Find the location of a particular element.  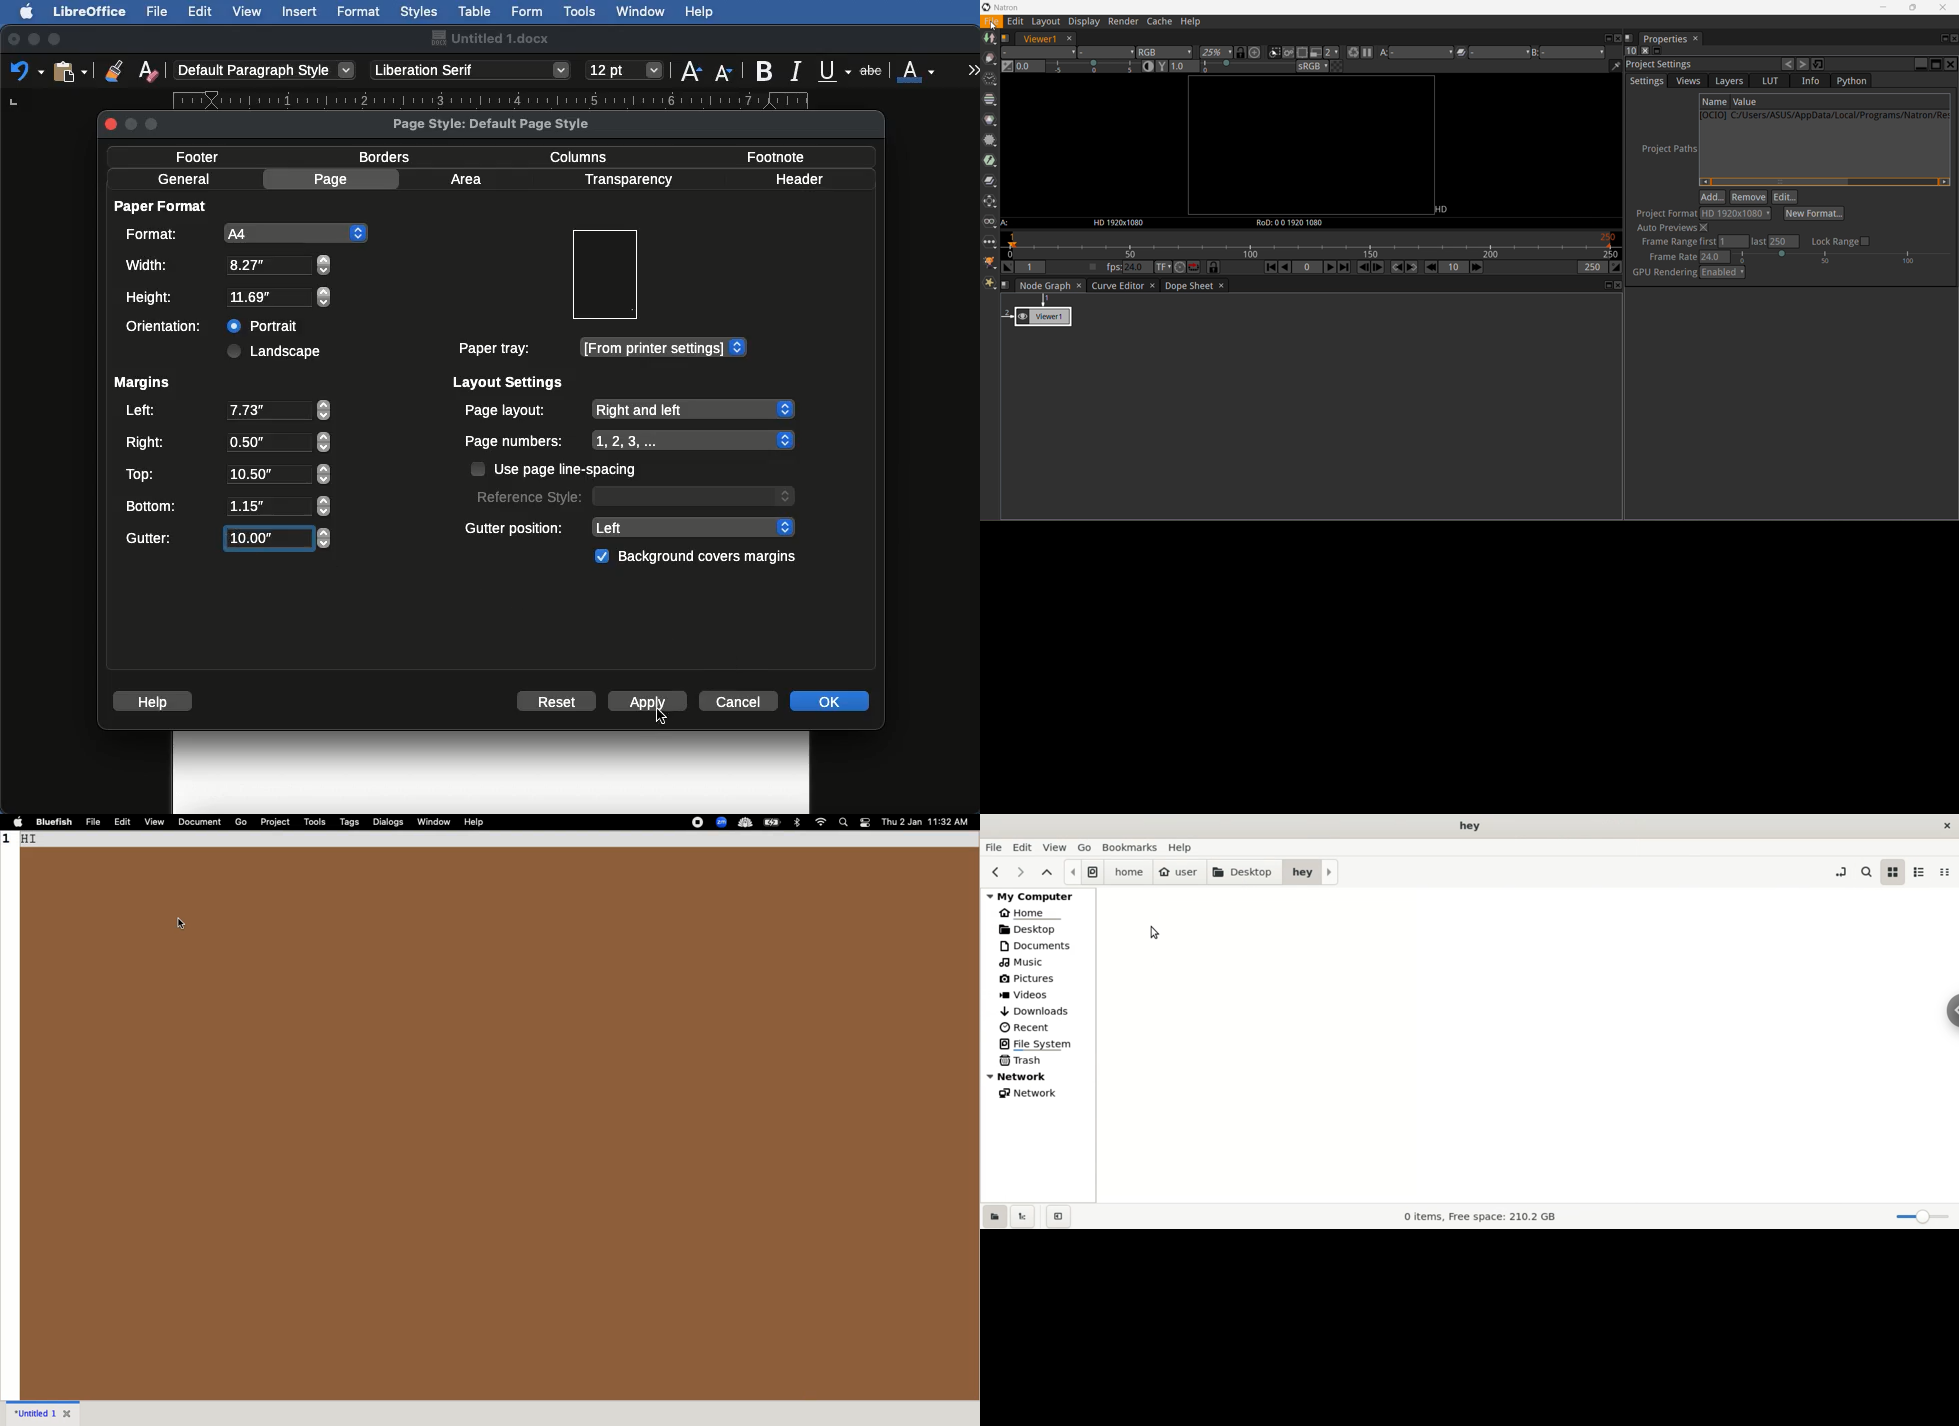

Font color is located at coordinates (917, 69).